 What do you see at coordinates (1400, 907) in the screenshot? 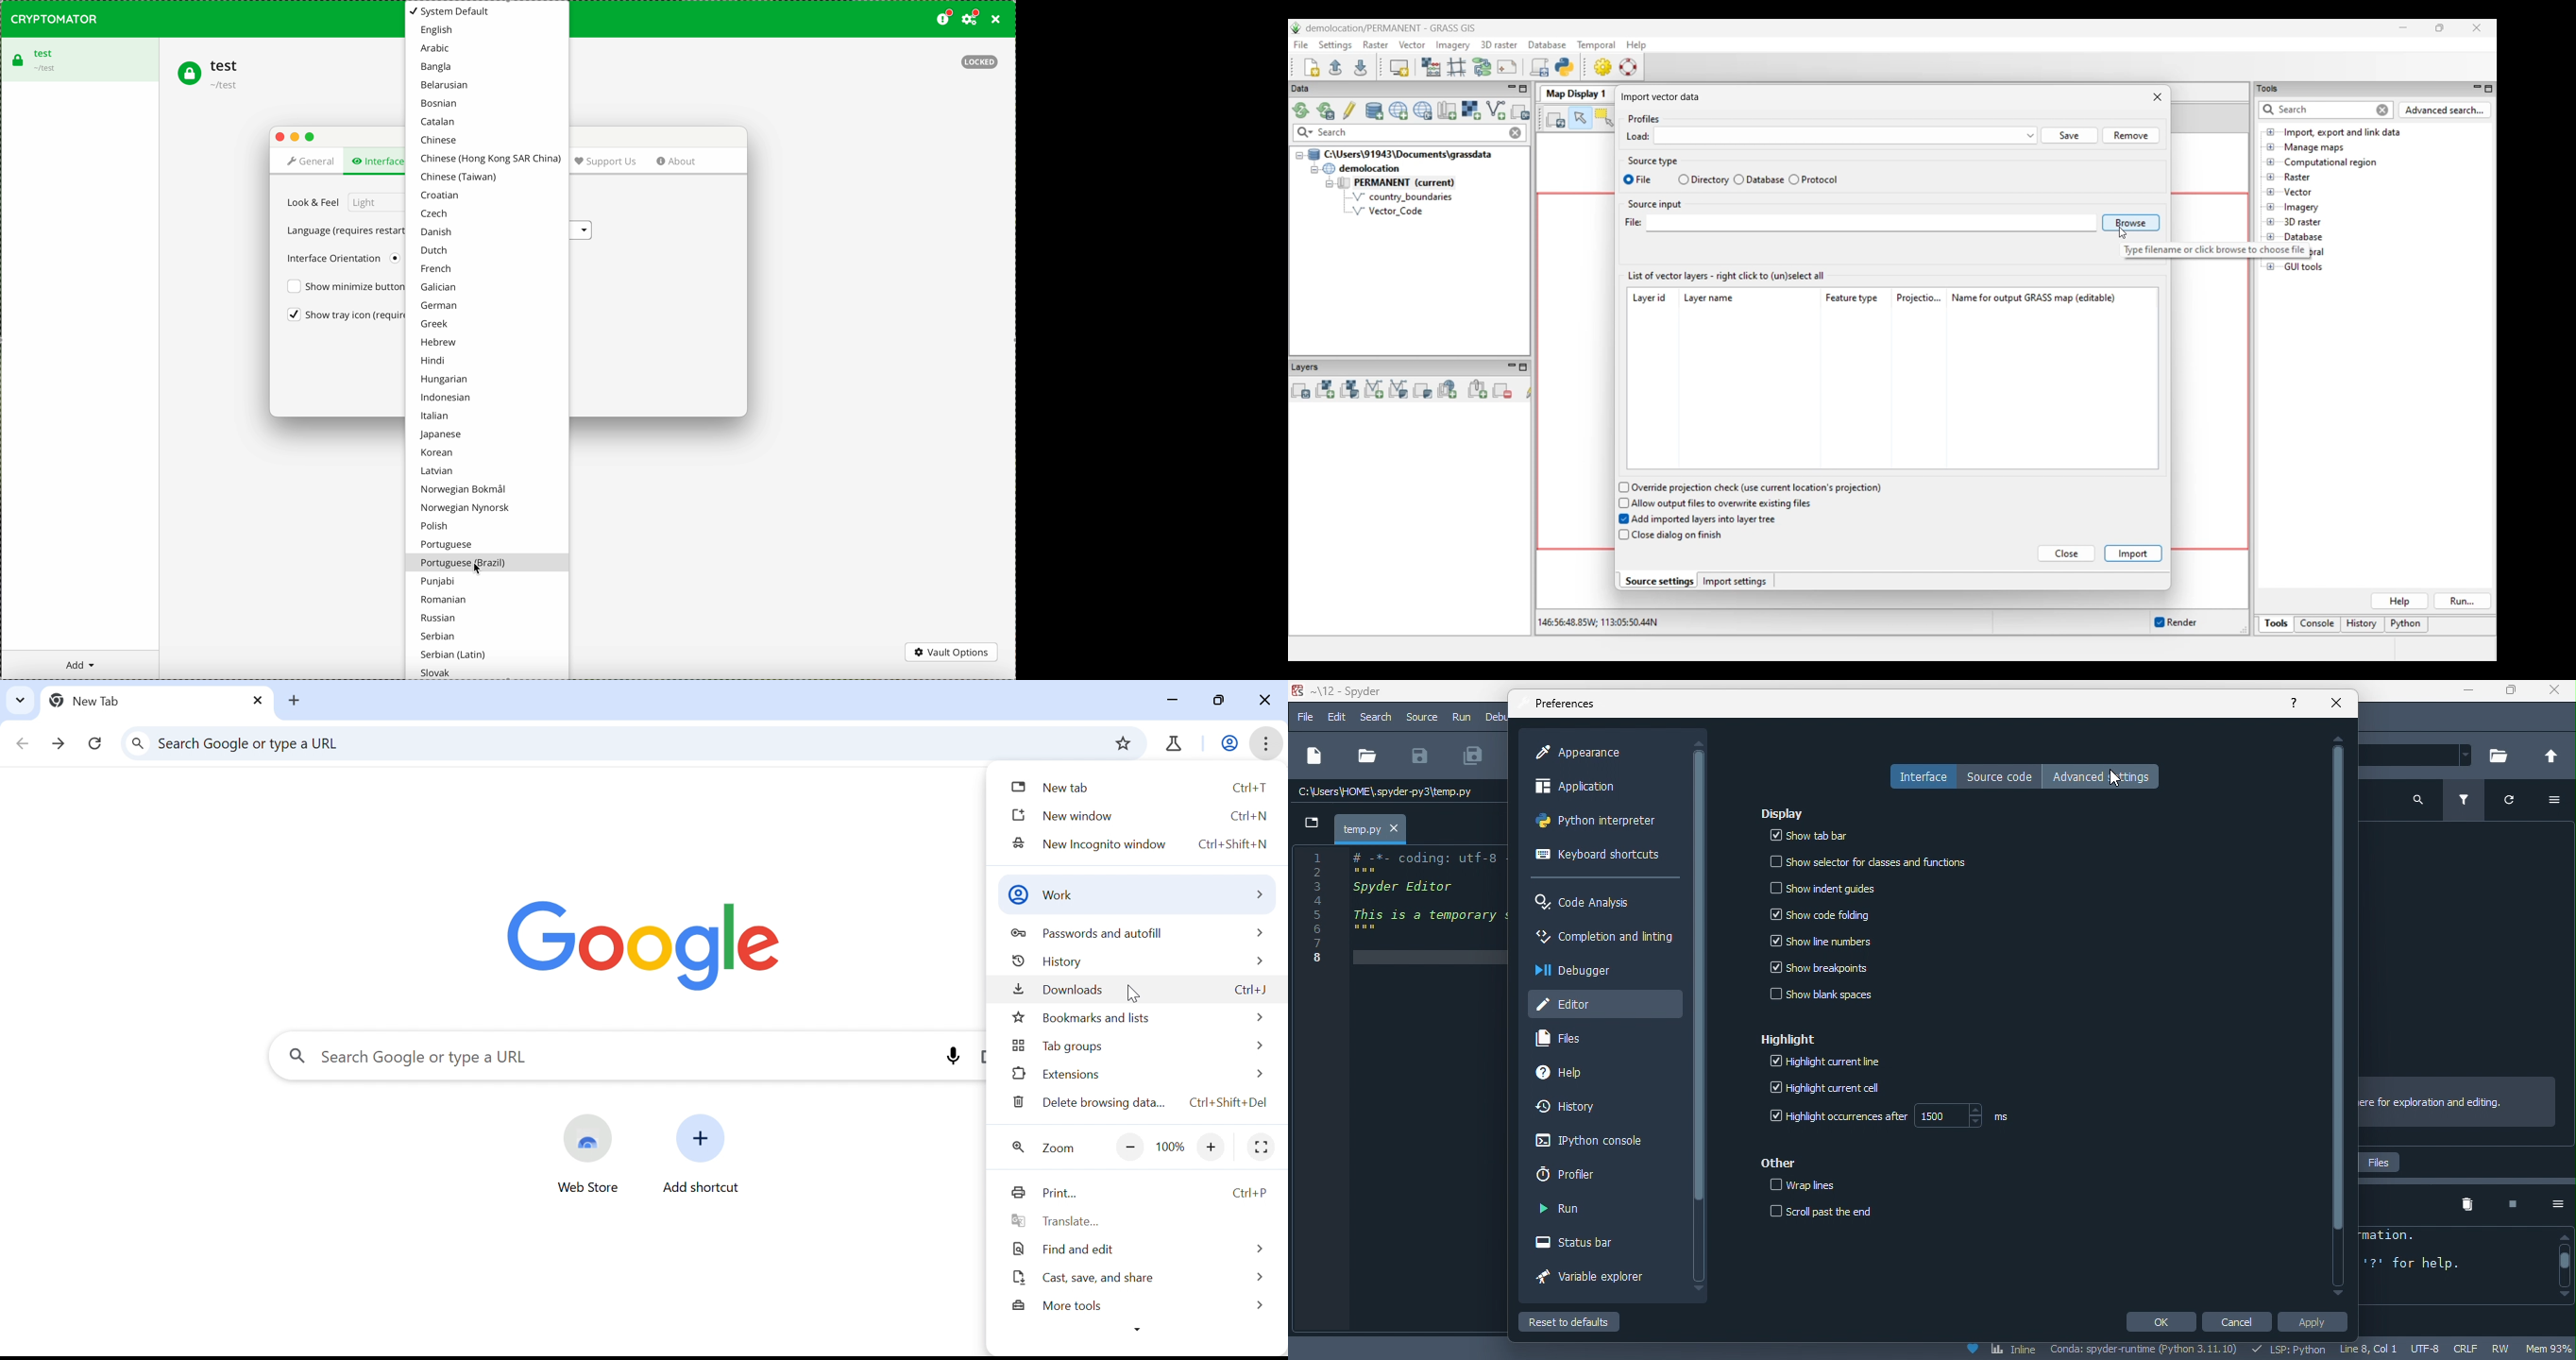
I see `coding` at bounding box center [1400, 907].